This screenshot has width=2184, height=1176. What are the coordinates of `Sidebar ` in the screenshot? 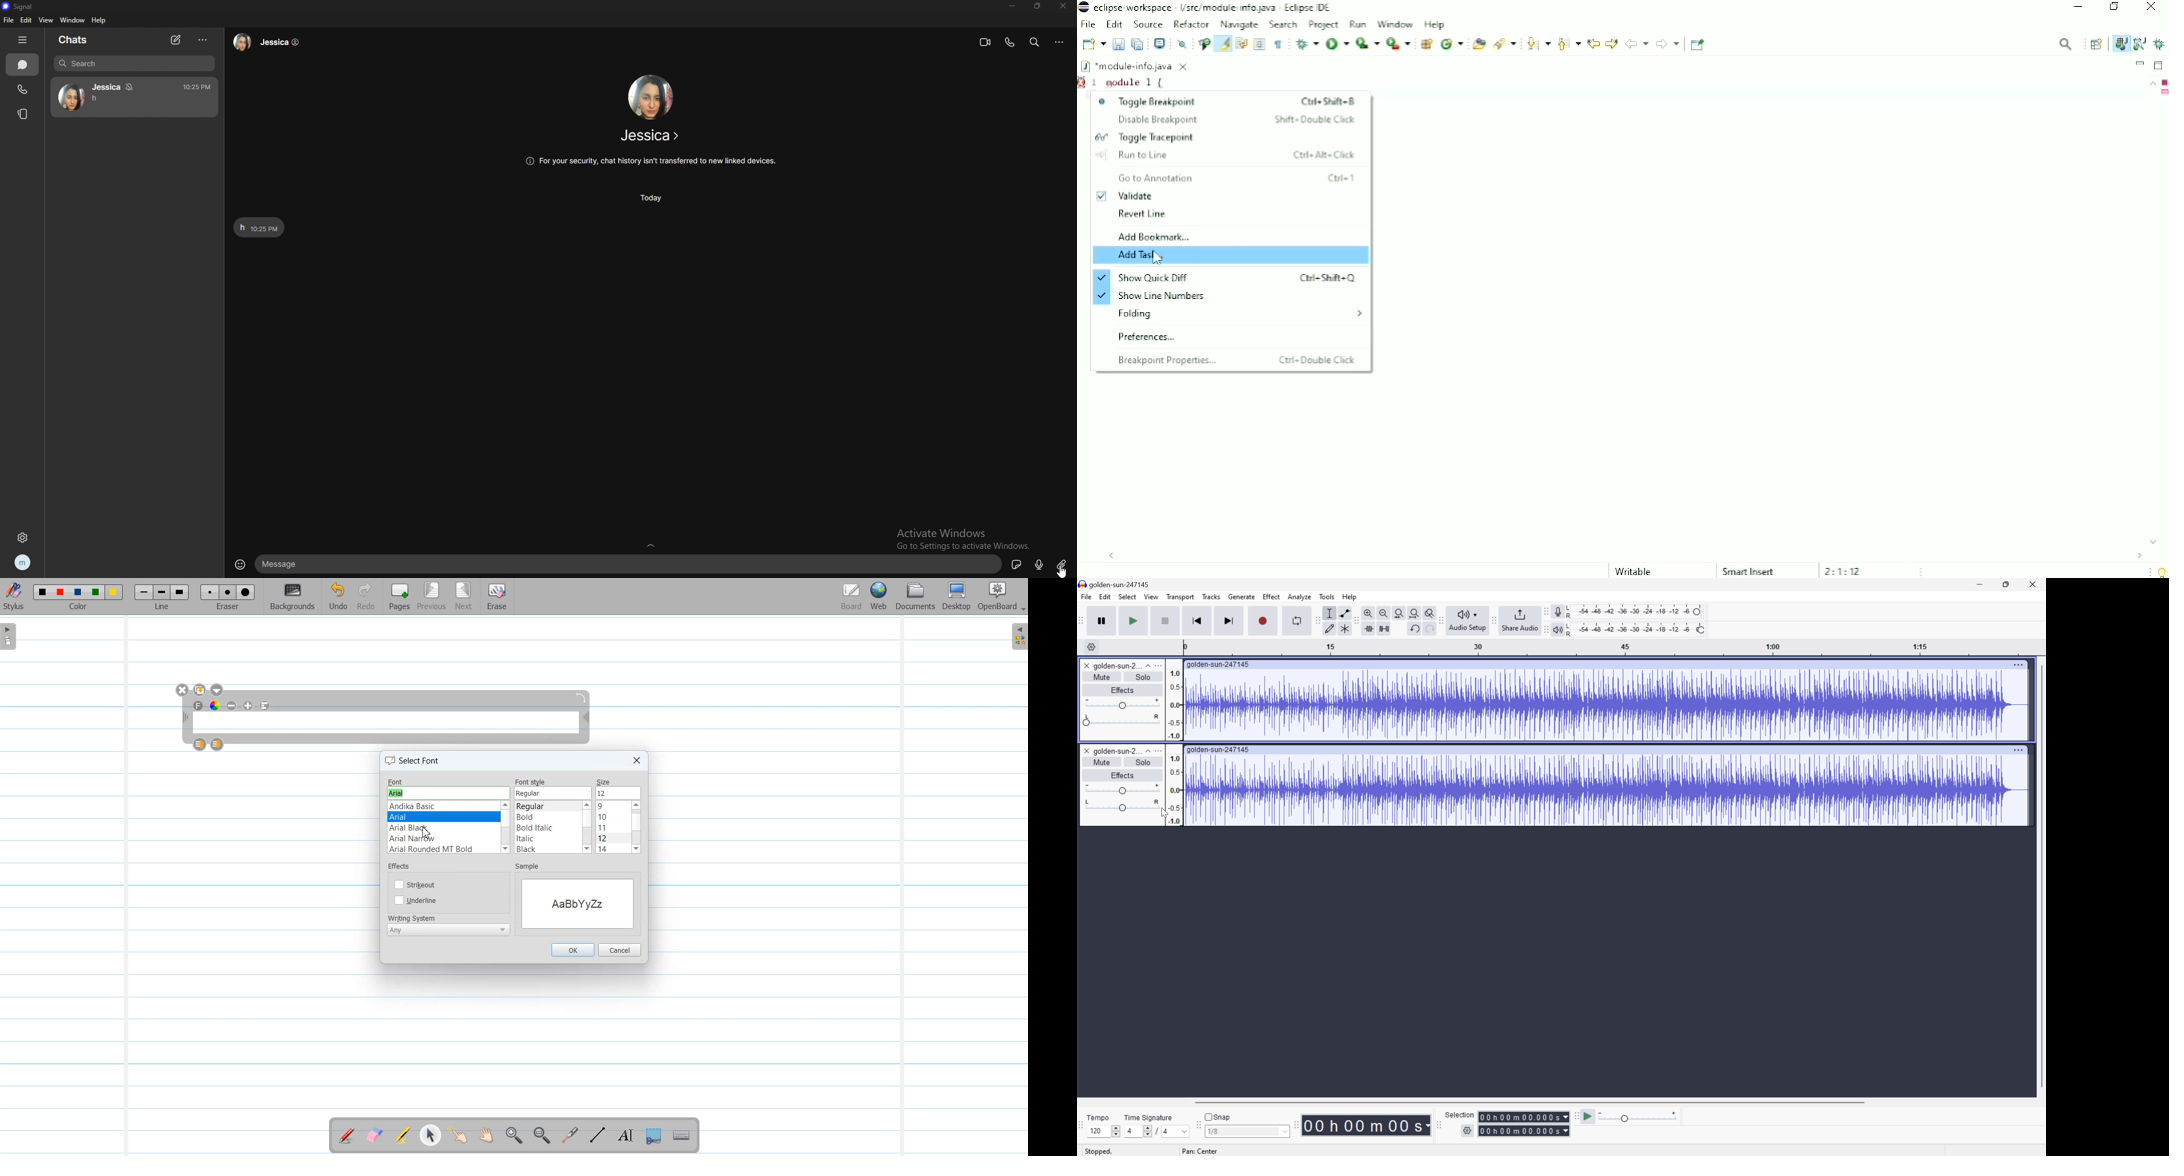 It's located at (1018, 636).